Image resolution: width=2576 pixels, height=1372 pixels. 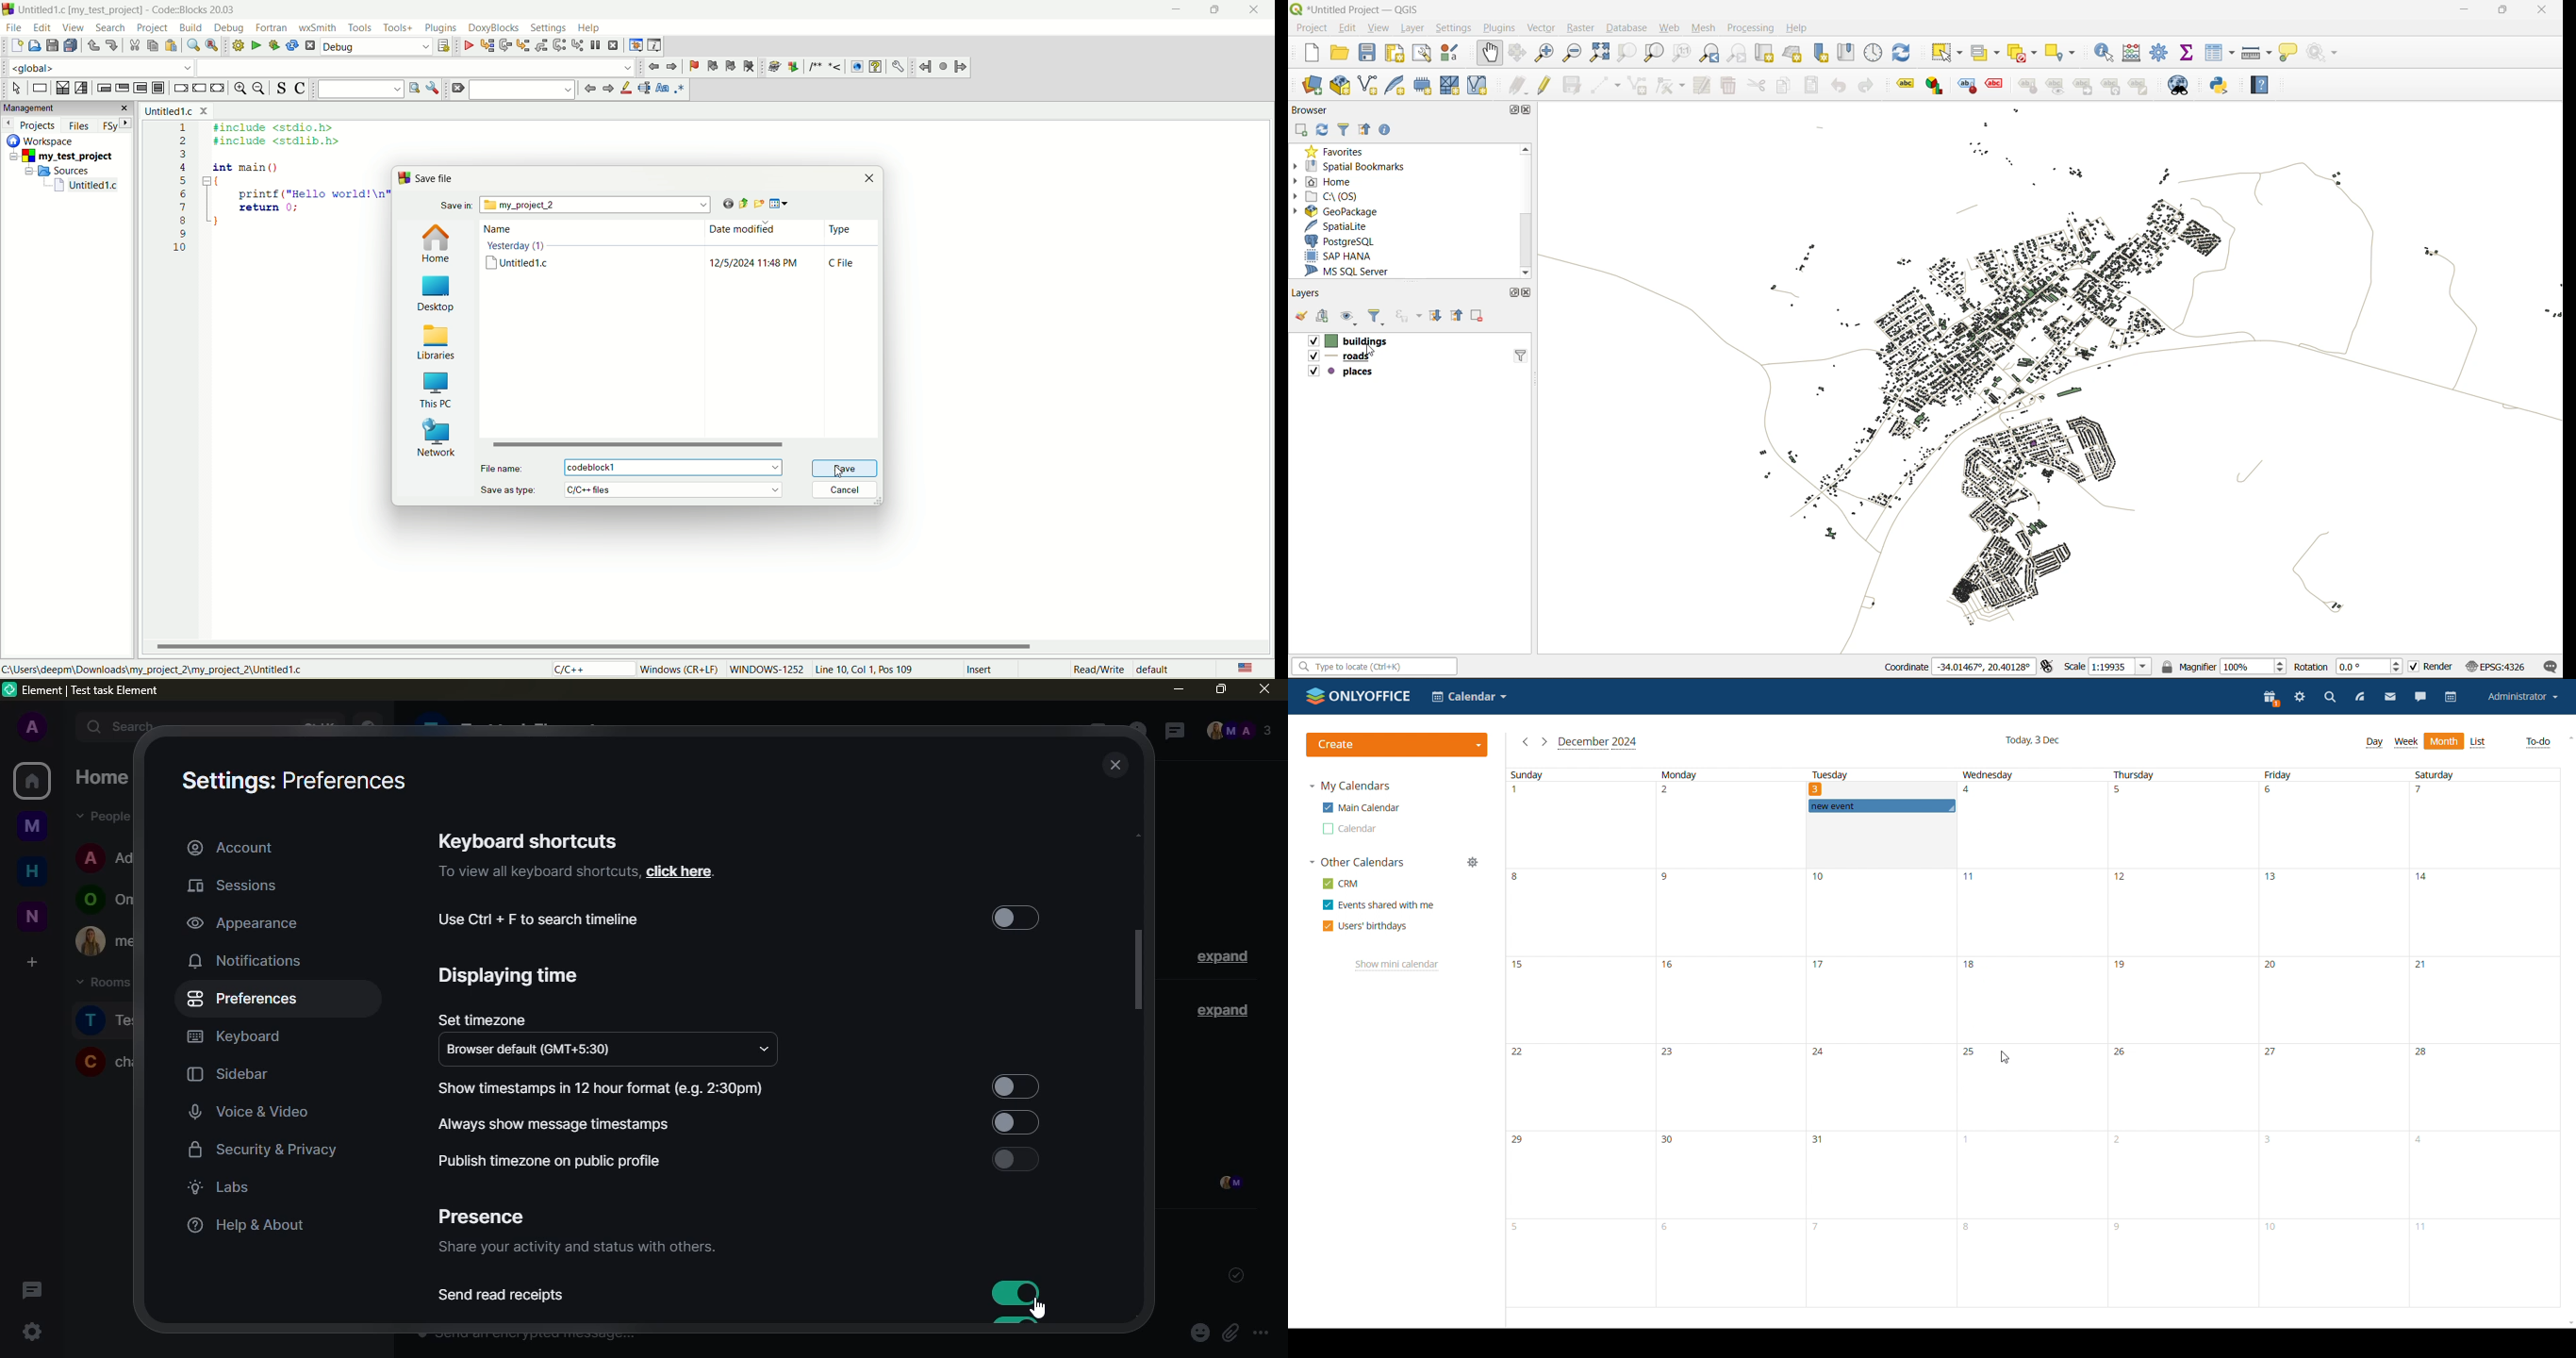 I want to click on selected text, so click(x=644, y=89).